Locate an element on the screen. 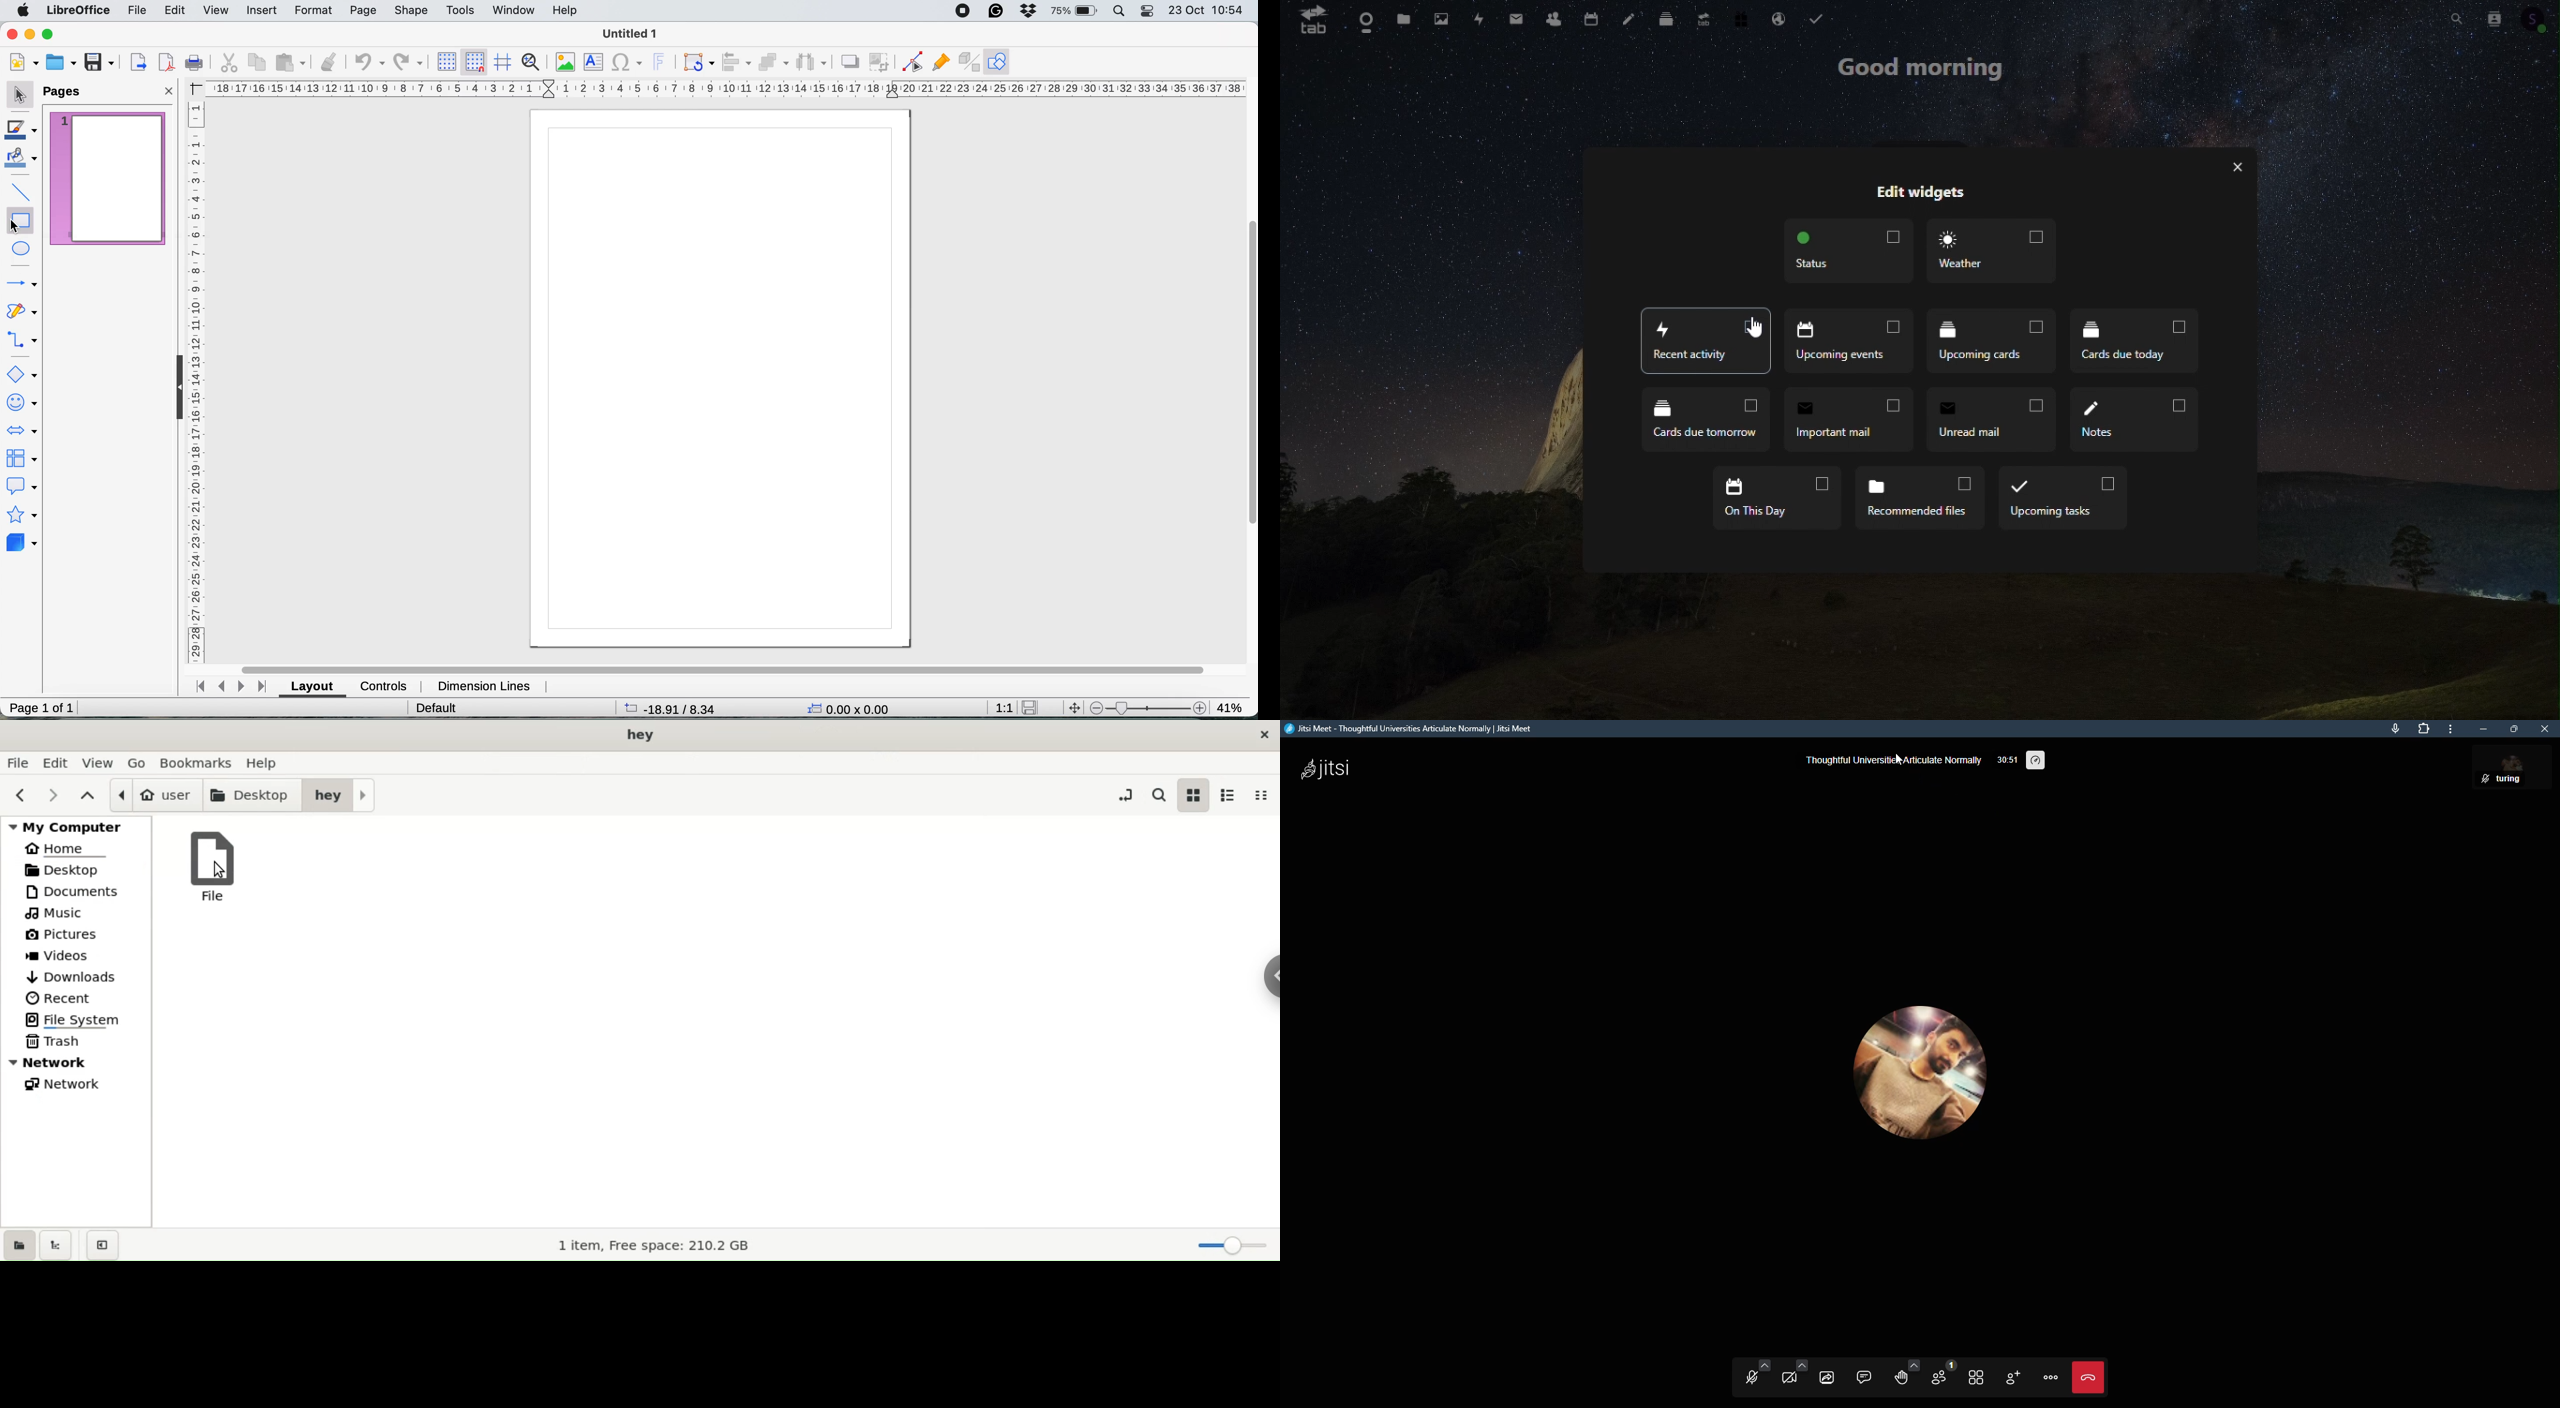 The height and width of the screenshot is (1428, 2576). zoom and pan is located at coordinates (536, 61).